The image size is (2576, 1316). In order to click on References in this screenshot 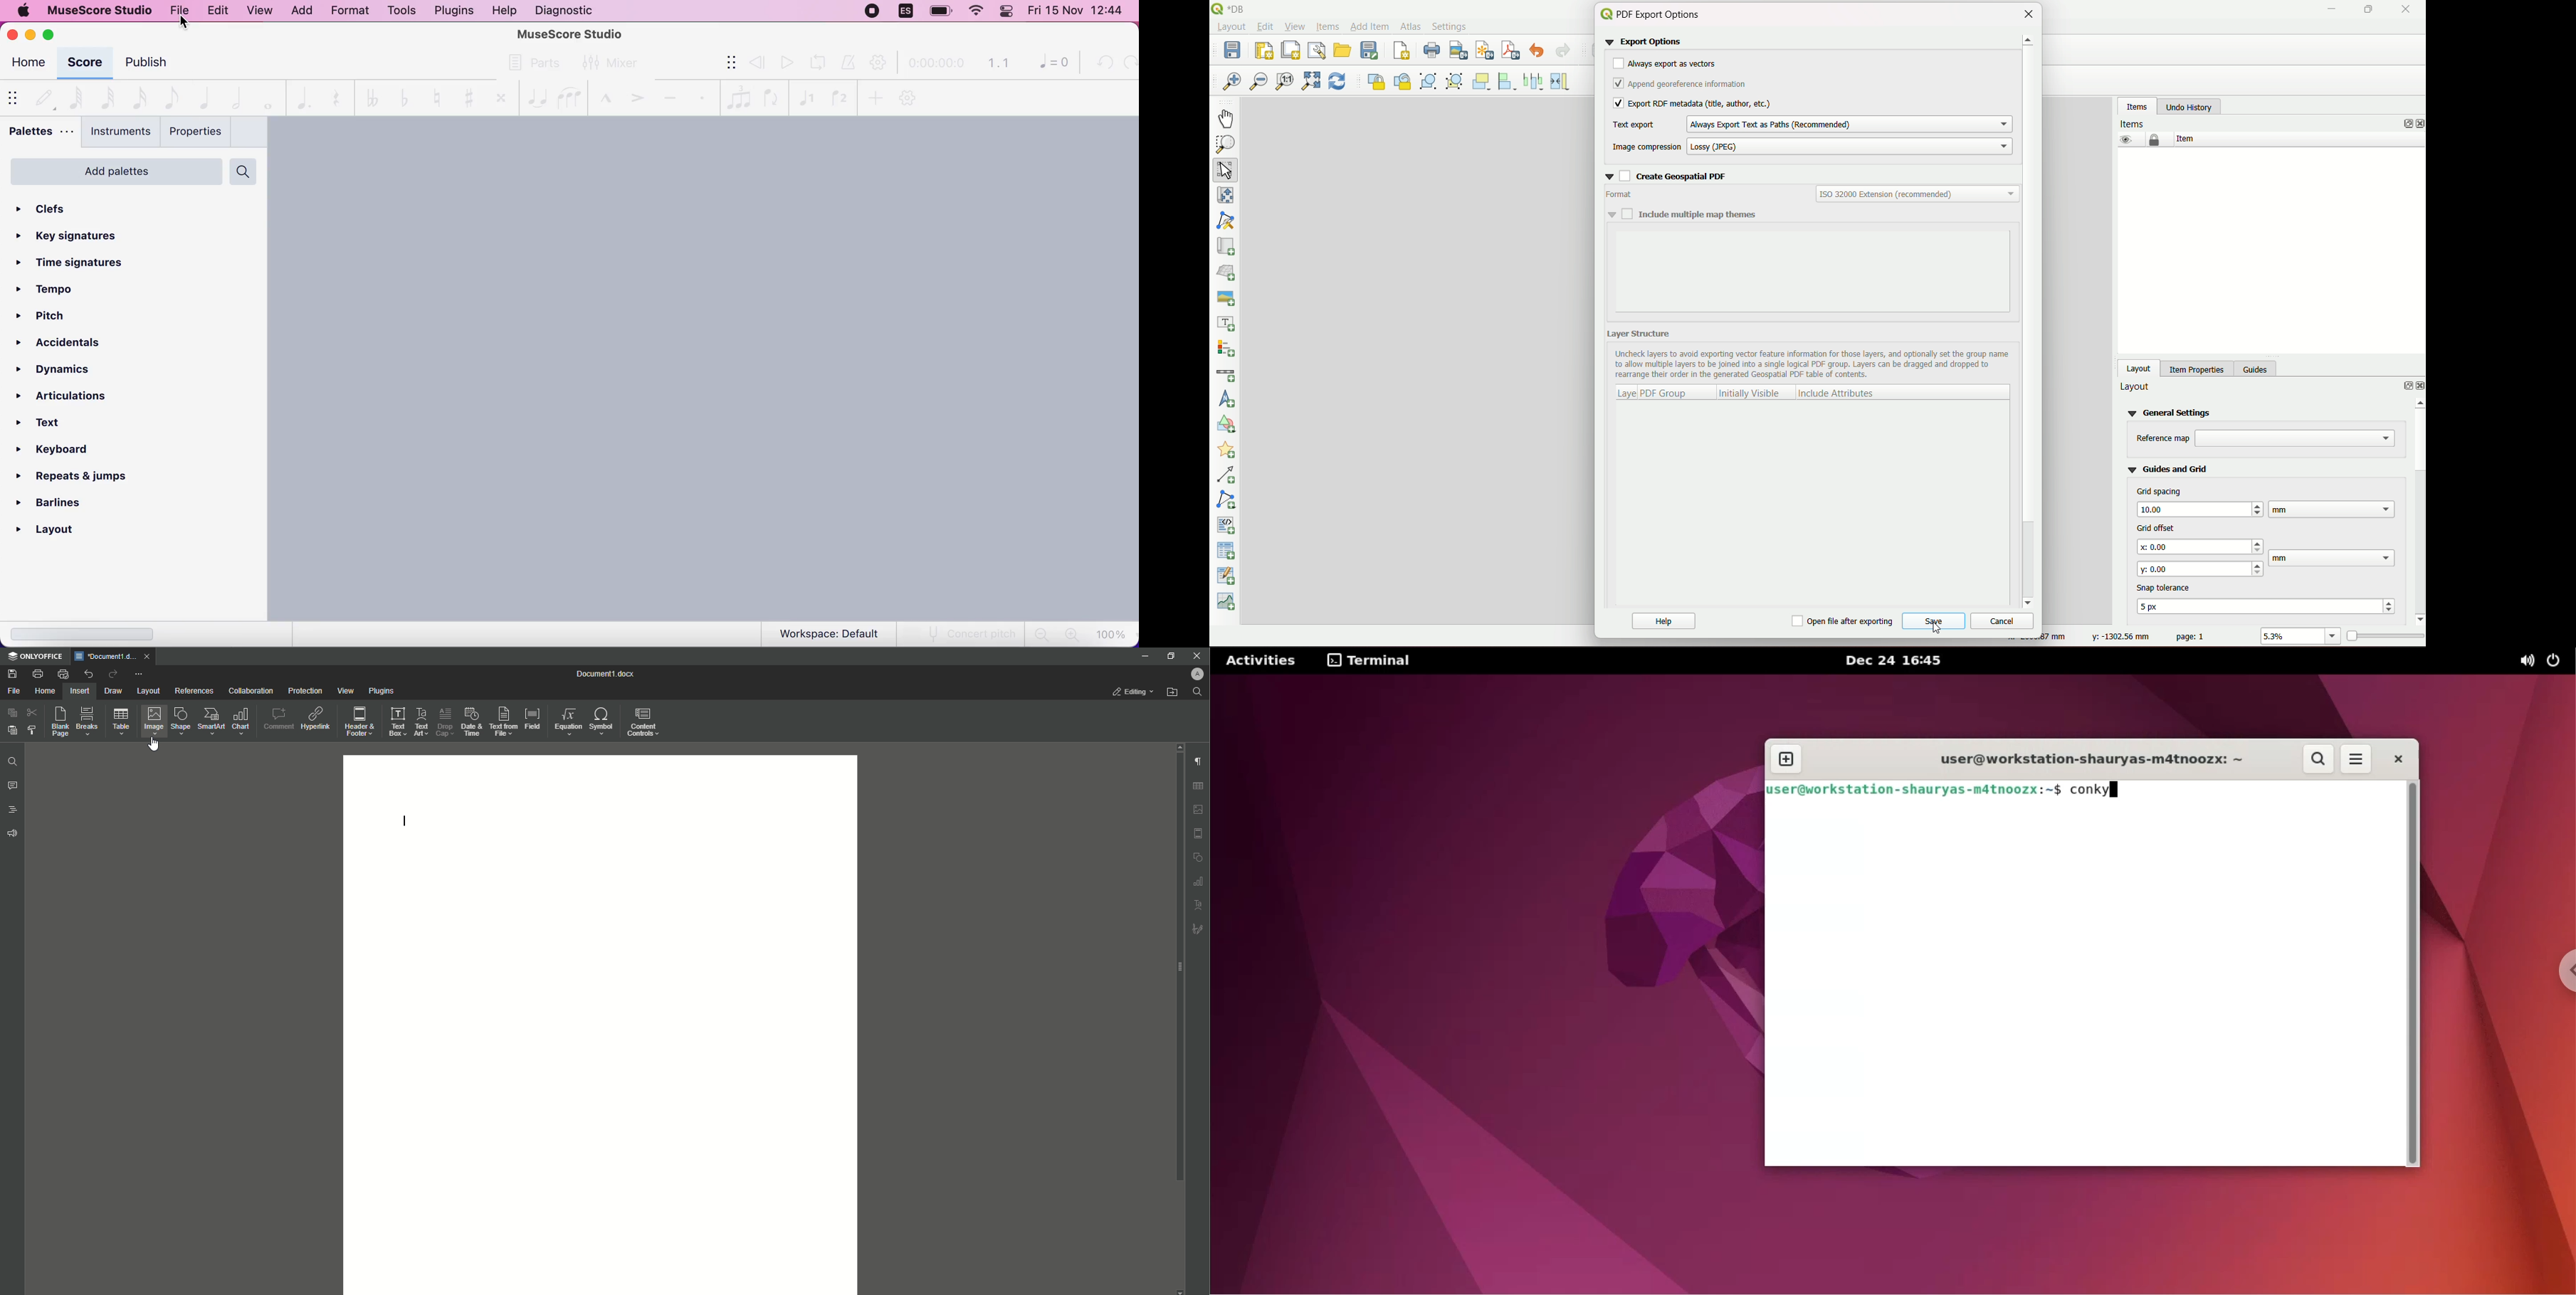, I will do `click(194, 691)`.